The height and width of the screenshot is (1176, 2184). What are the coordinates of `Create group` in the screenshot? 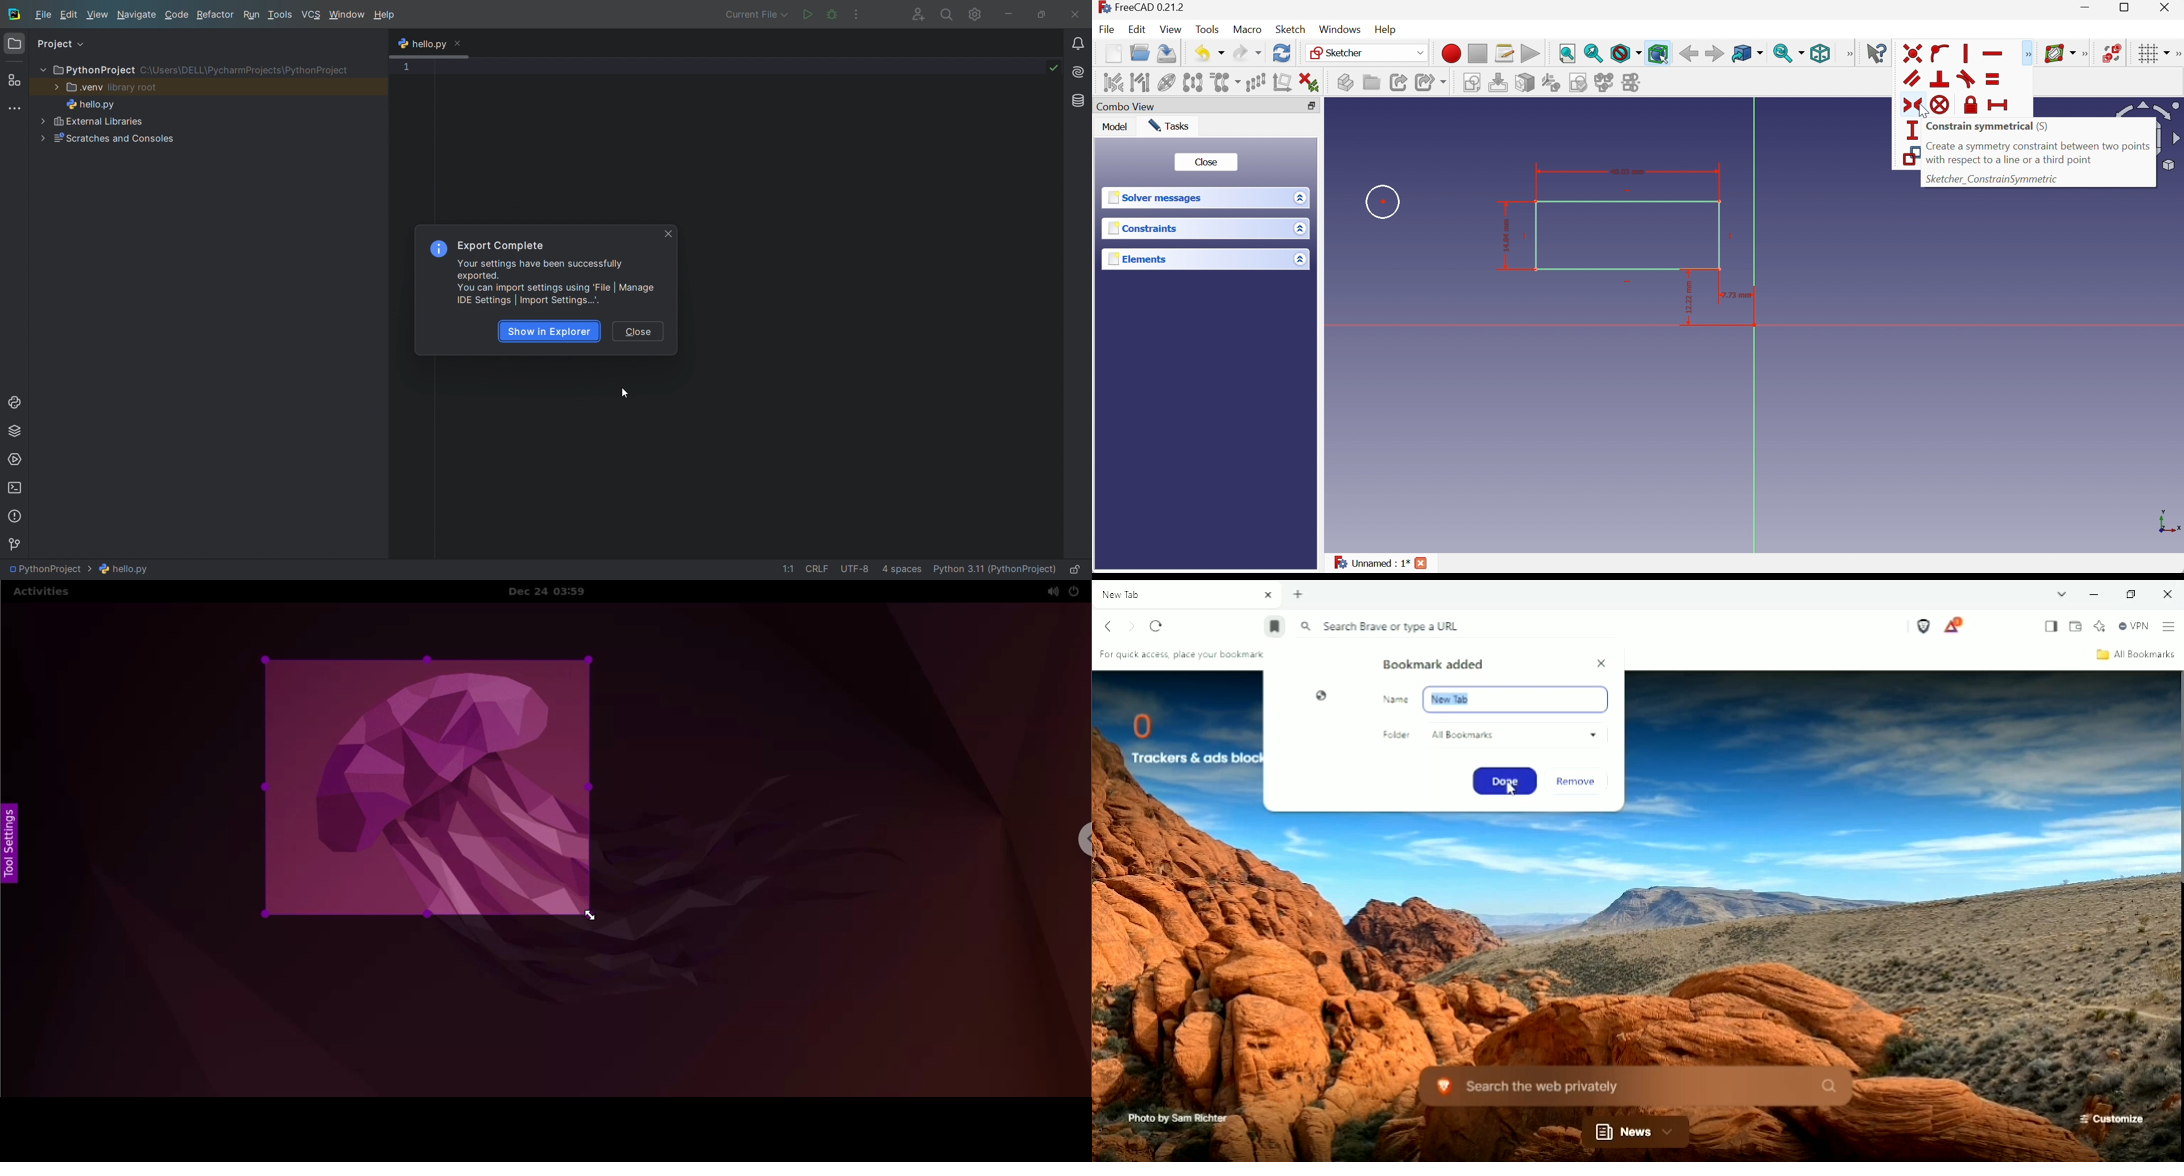 It's located at (1371, 82).